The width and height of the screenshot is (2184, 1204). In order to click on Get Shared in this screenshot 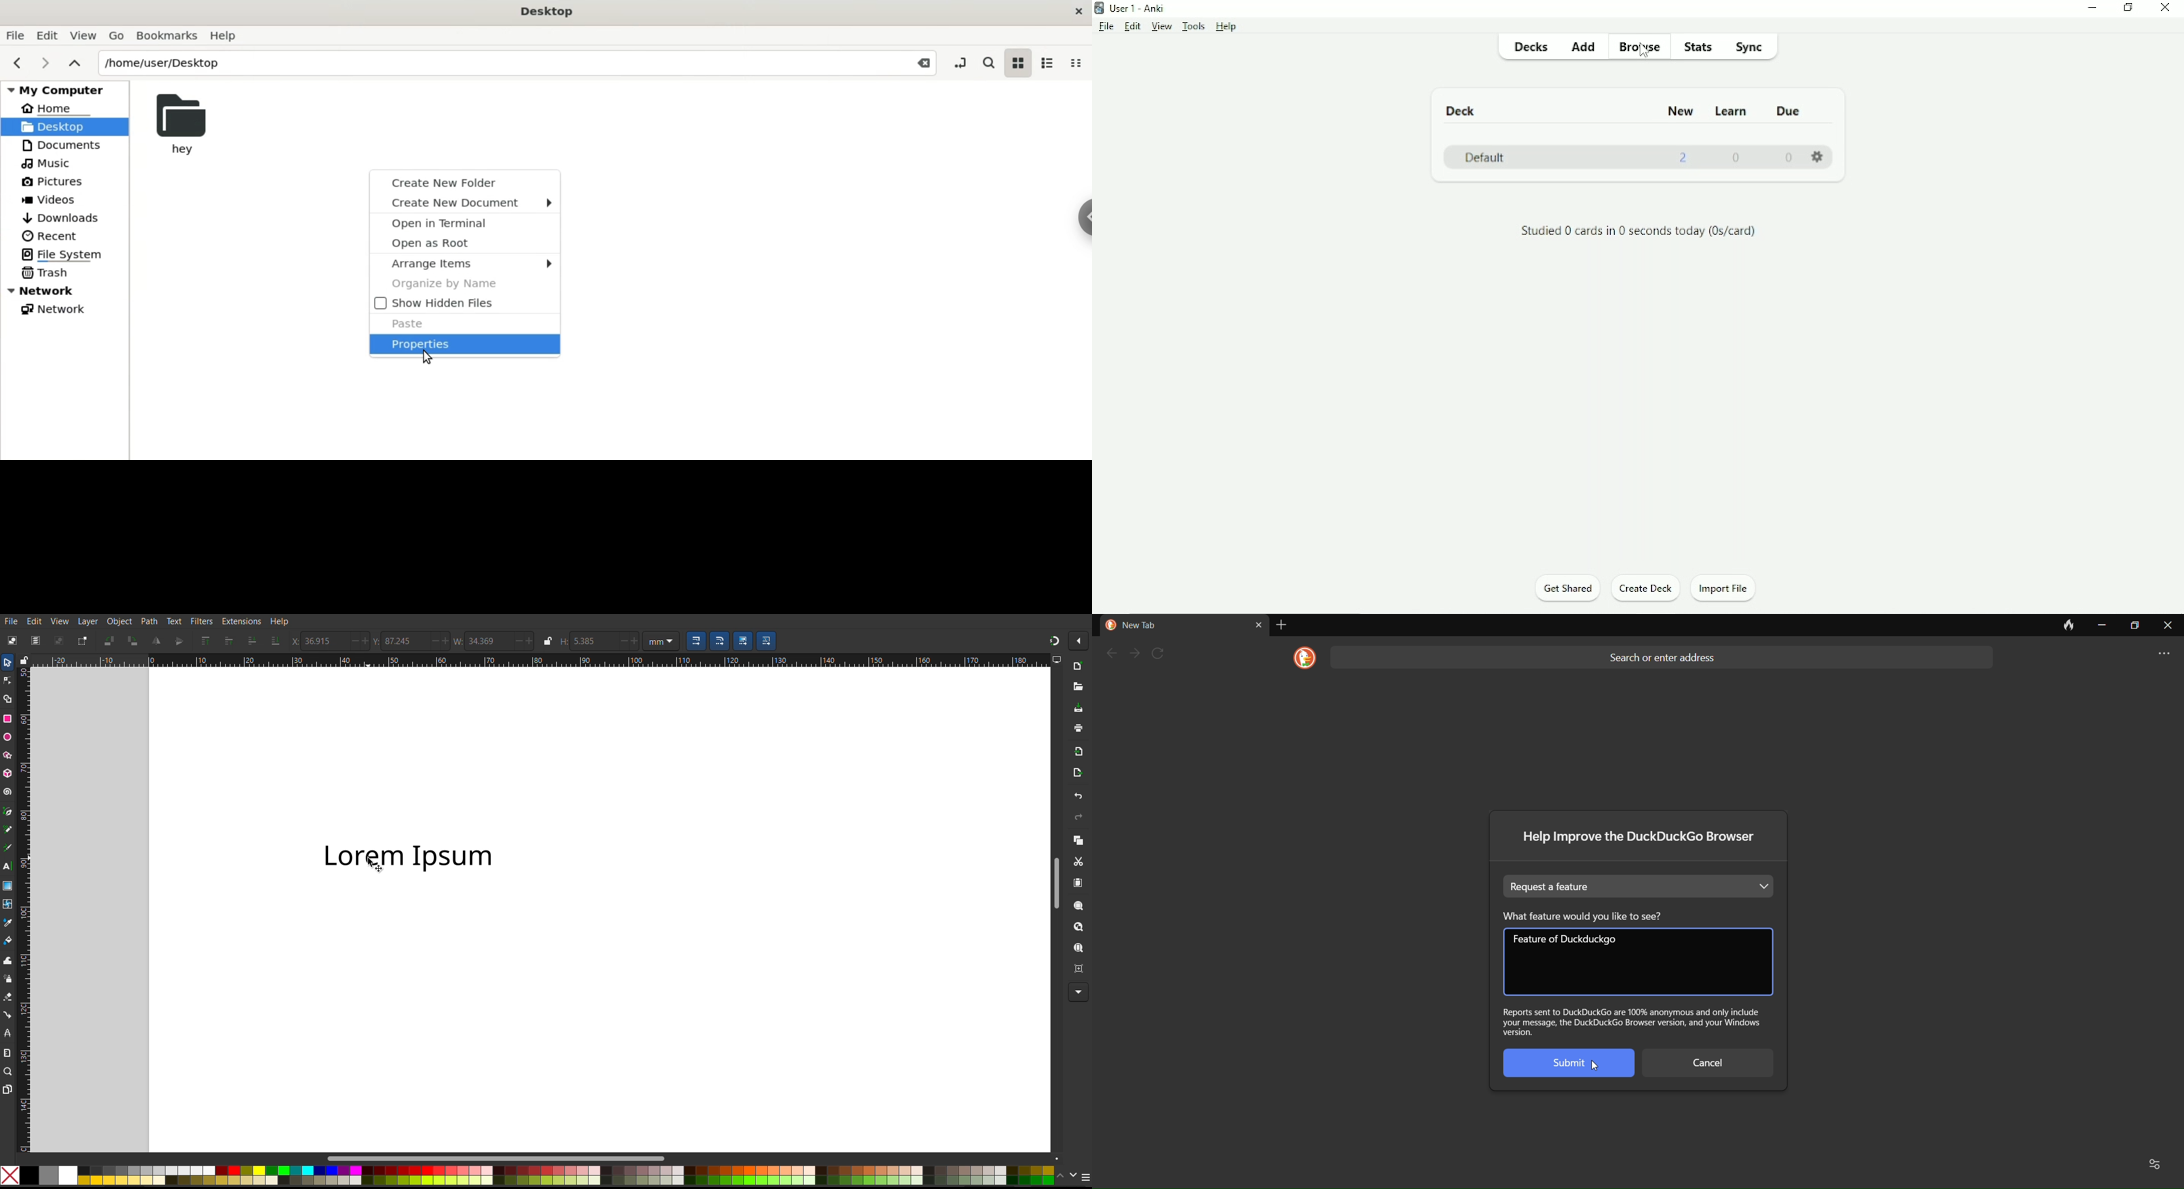, I will do `click(1566, 588)`.